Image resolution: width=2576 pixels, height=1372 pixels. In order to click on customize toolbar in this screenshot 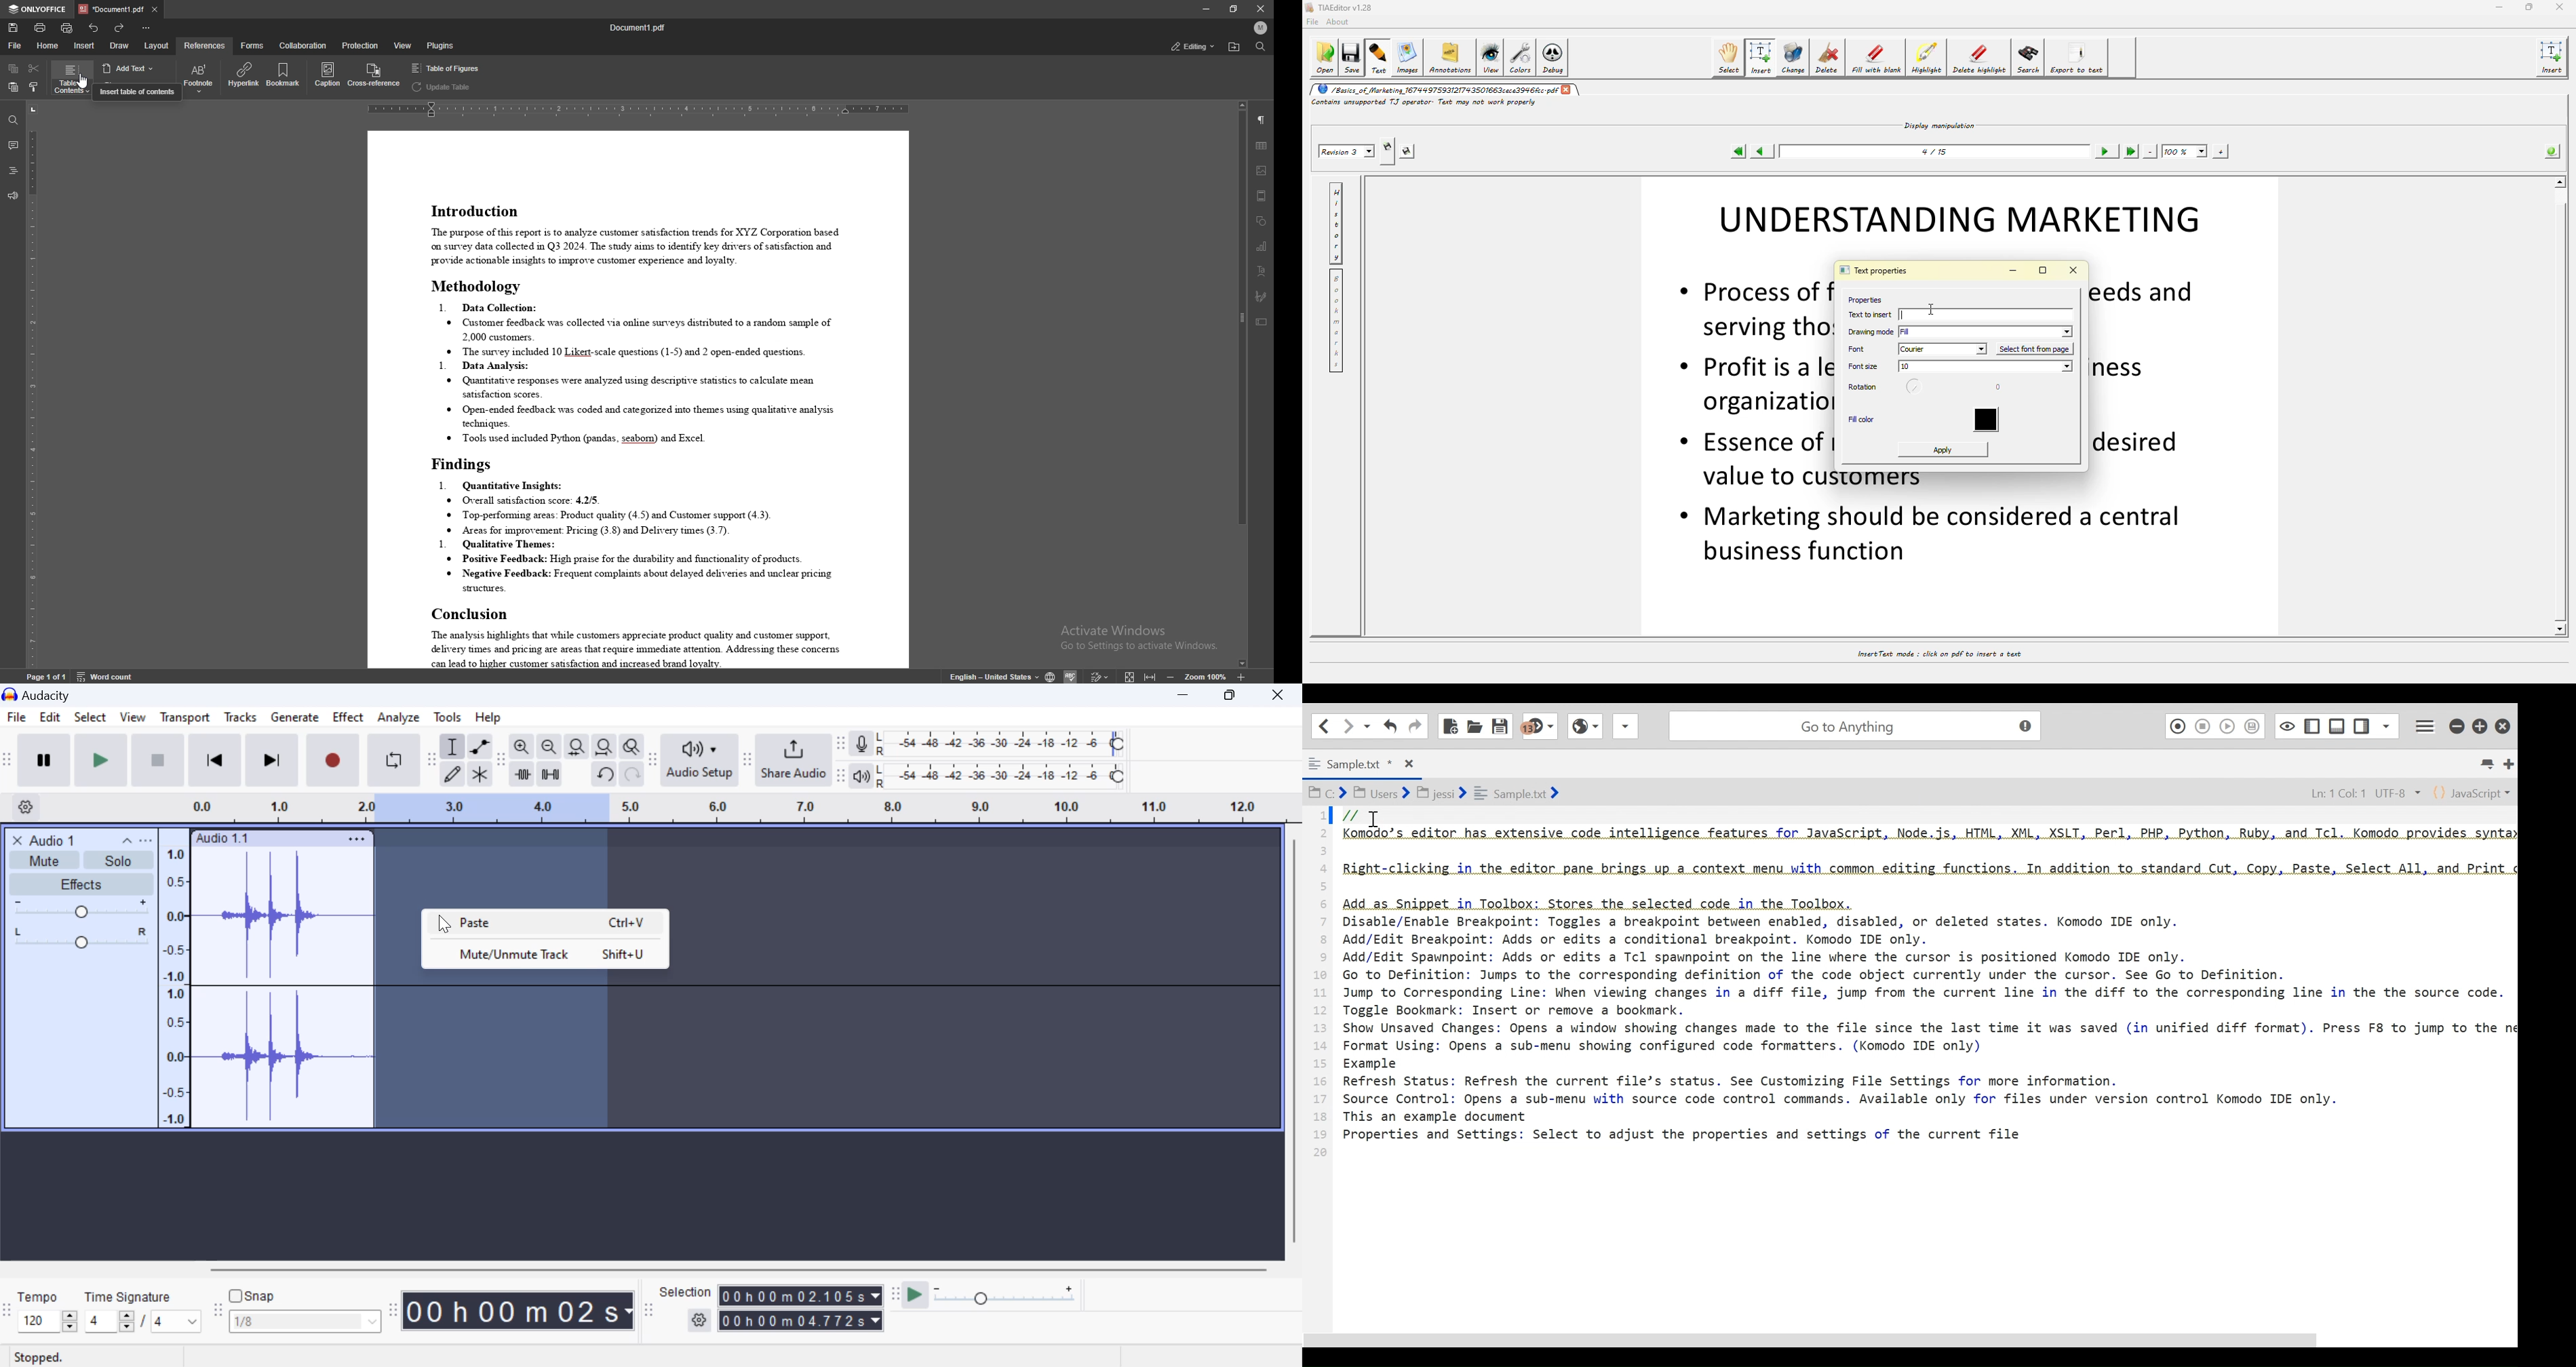, I will do `click(146, 28)`.